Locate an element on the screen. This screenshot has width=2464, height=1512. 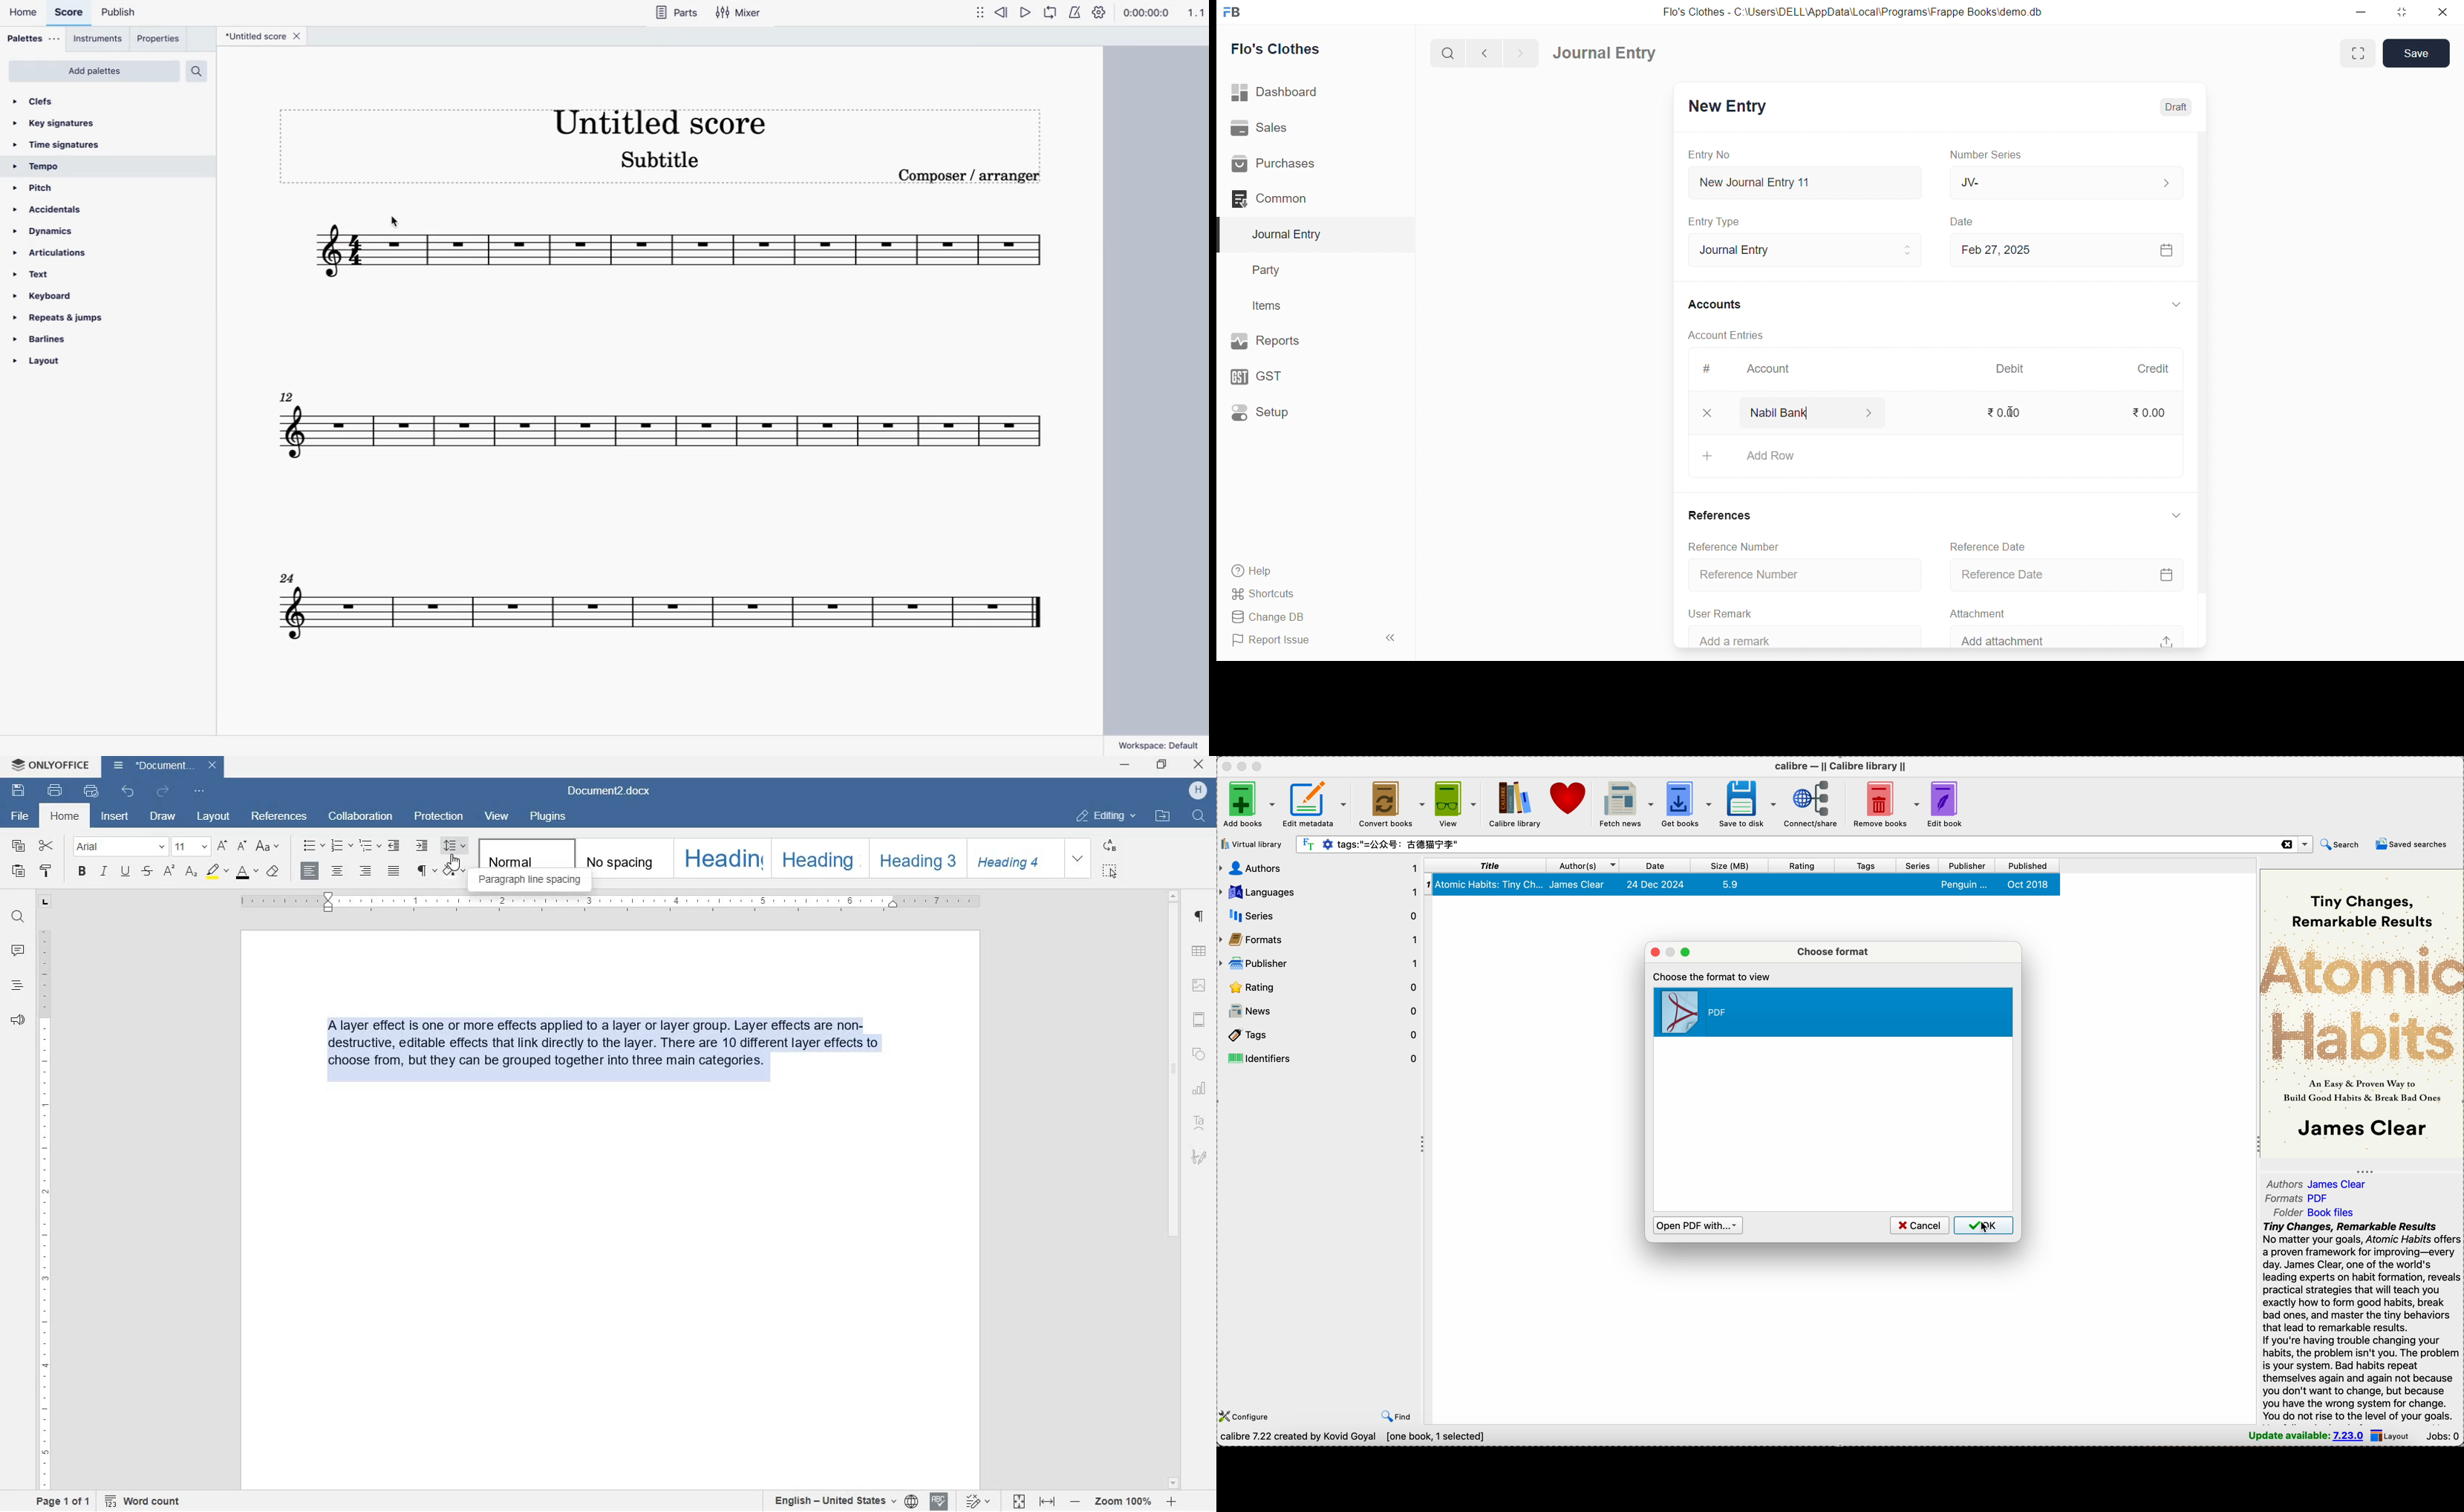
home is located at coordinates (26, 14).